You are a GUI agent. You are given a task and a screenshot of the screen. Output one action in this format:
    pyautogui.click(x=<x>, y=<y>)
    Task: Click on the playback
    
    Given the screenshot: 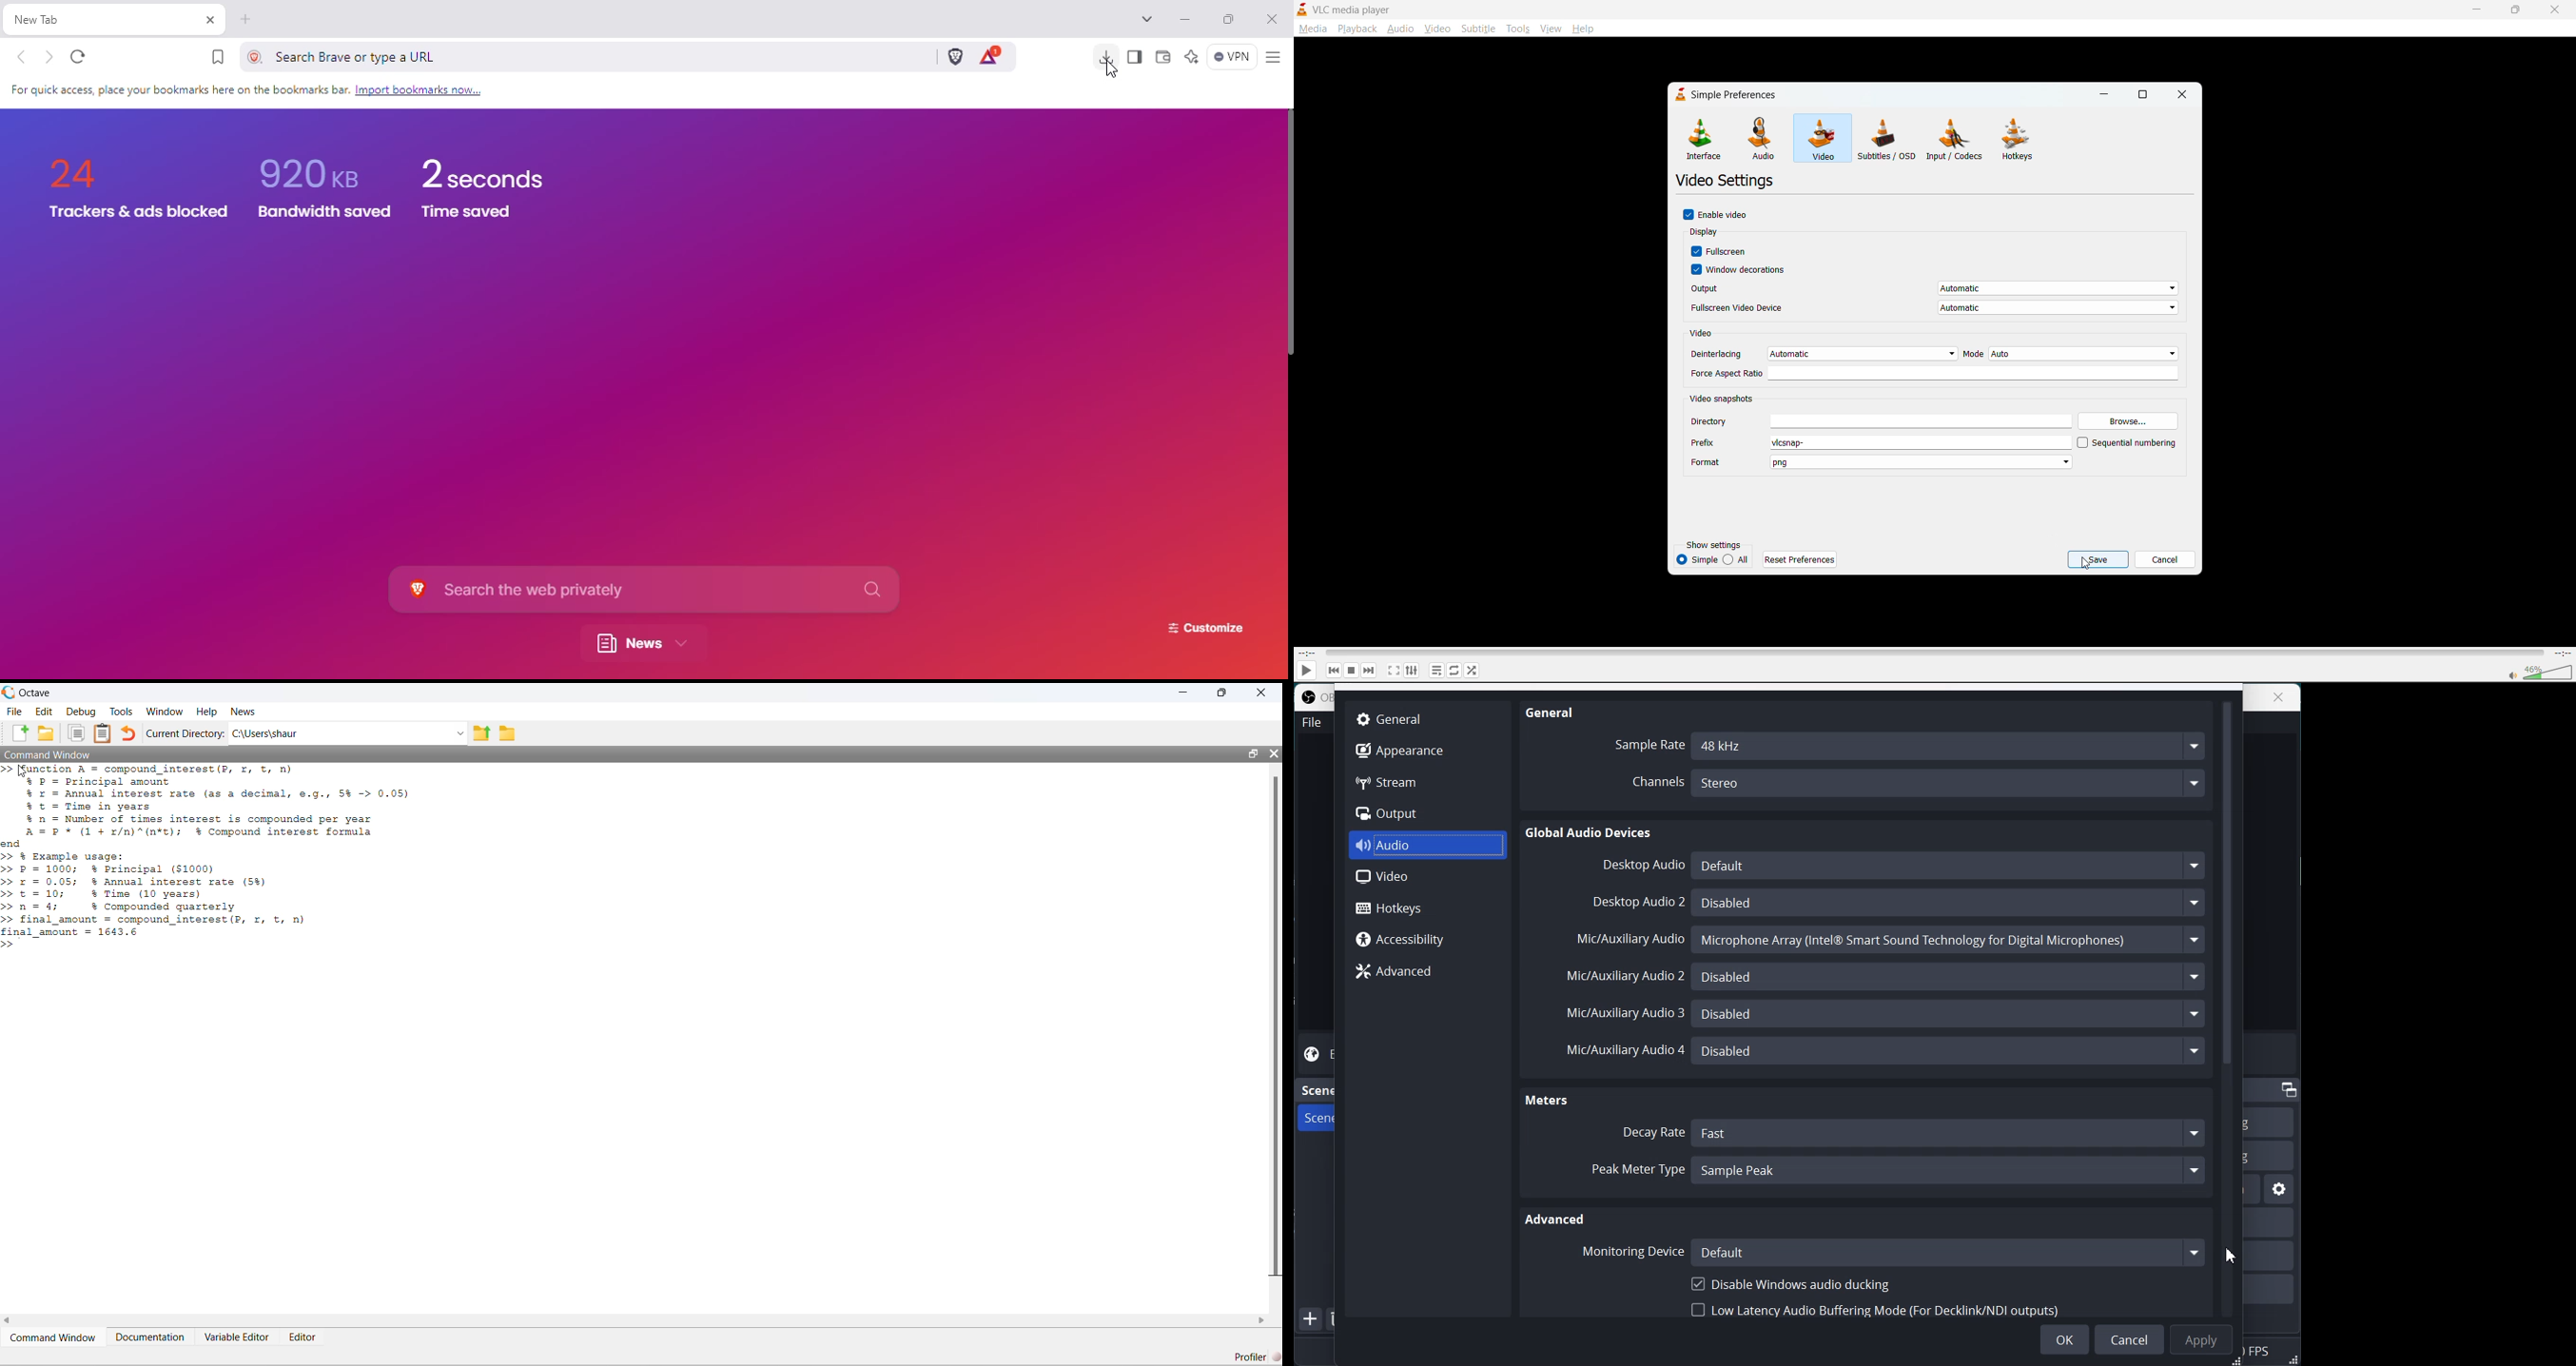 What is the action you would take?
    pyautogui.click(x=1358, y=29)
    